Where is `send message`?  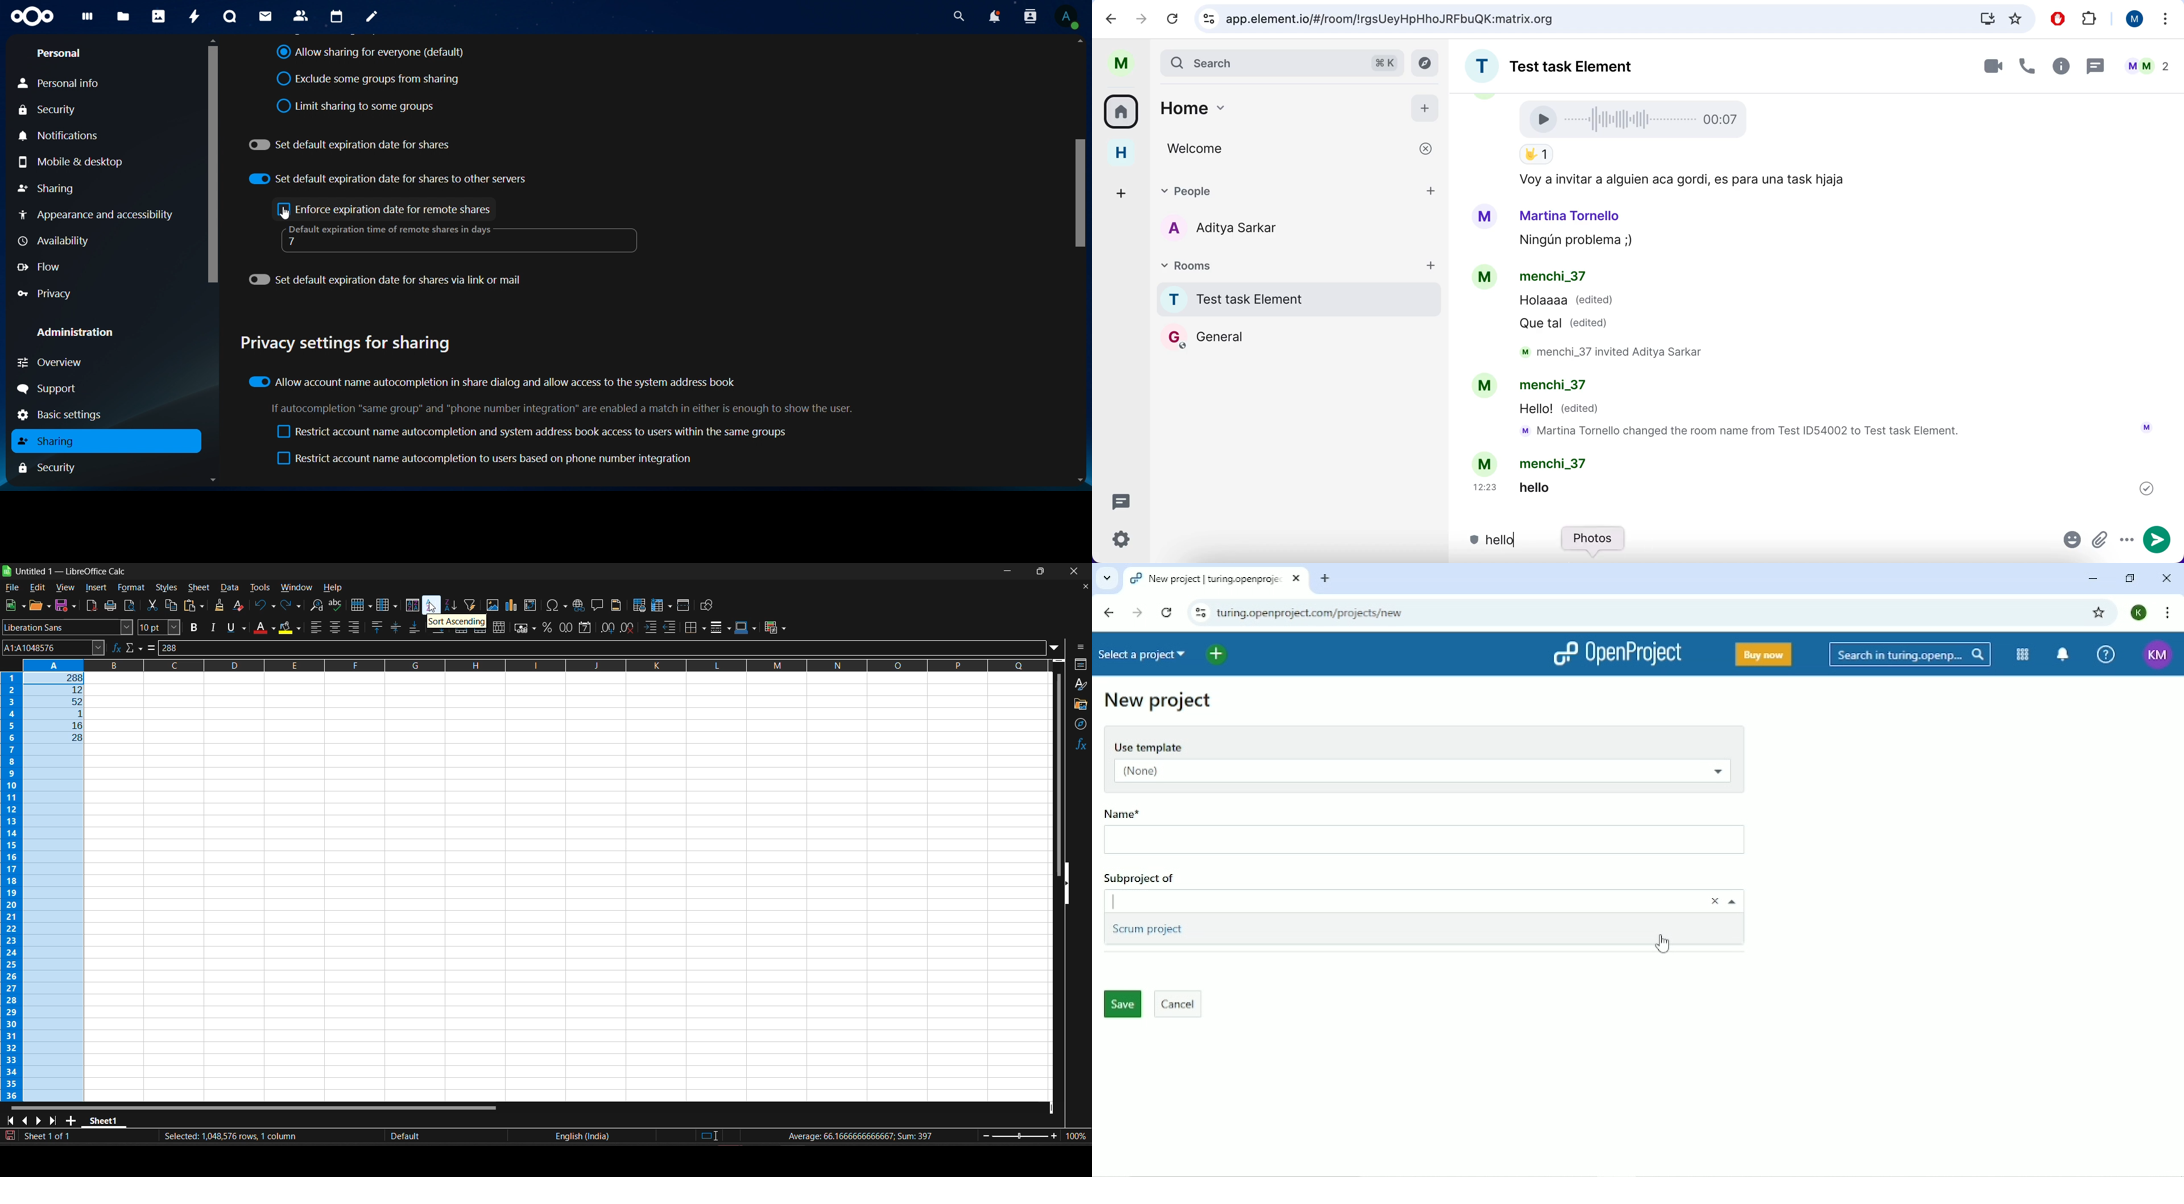 send message is located at coordinates (2159, 541).